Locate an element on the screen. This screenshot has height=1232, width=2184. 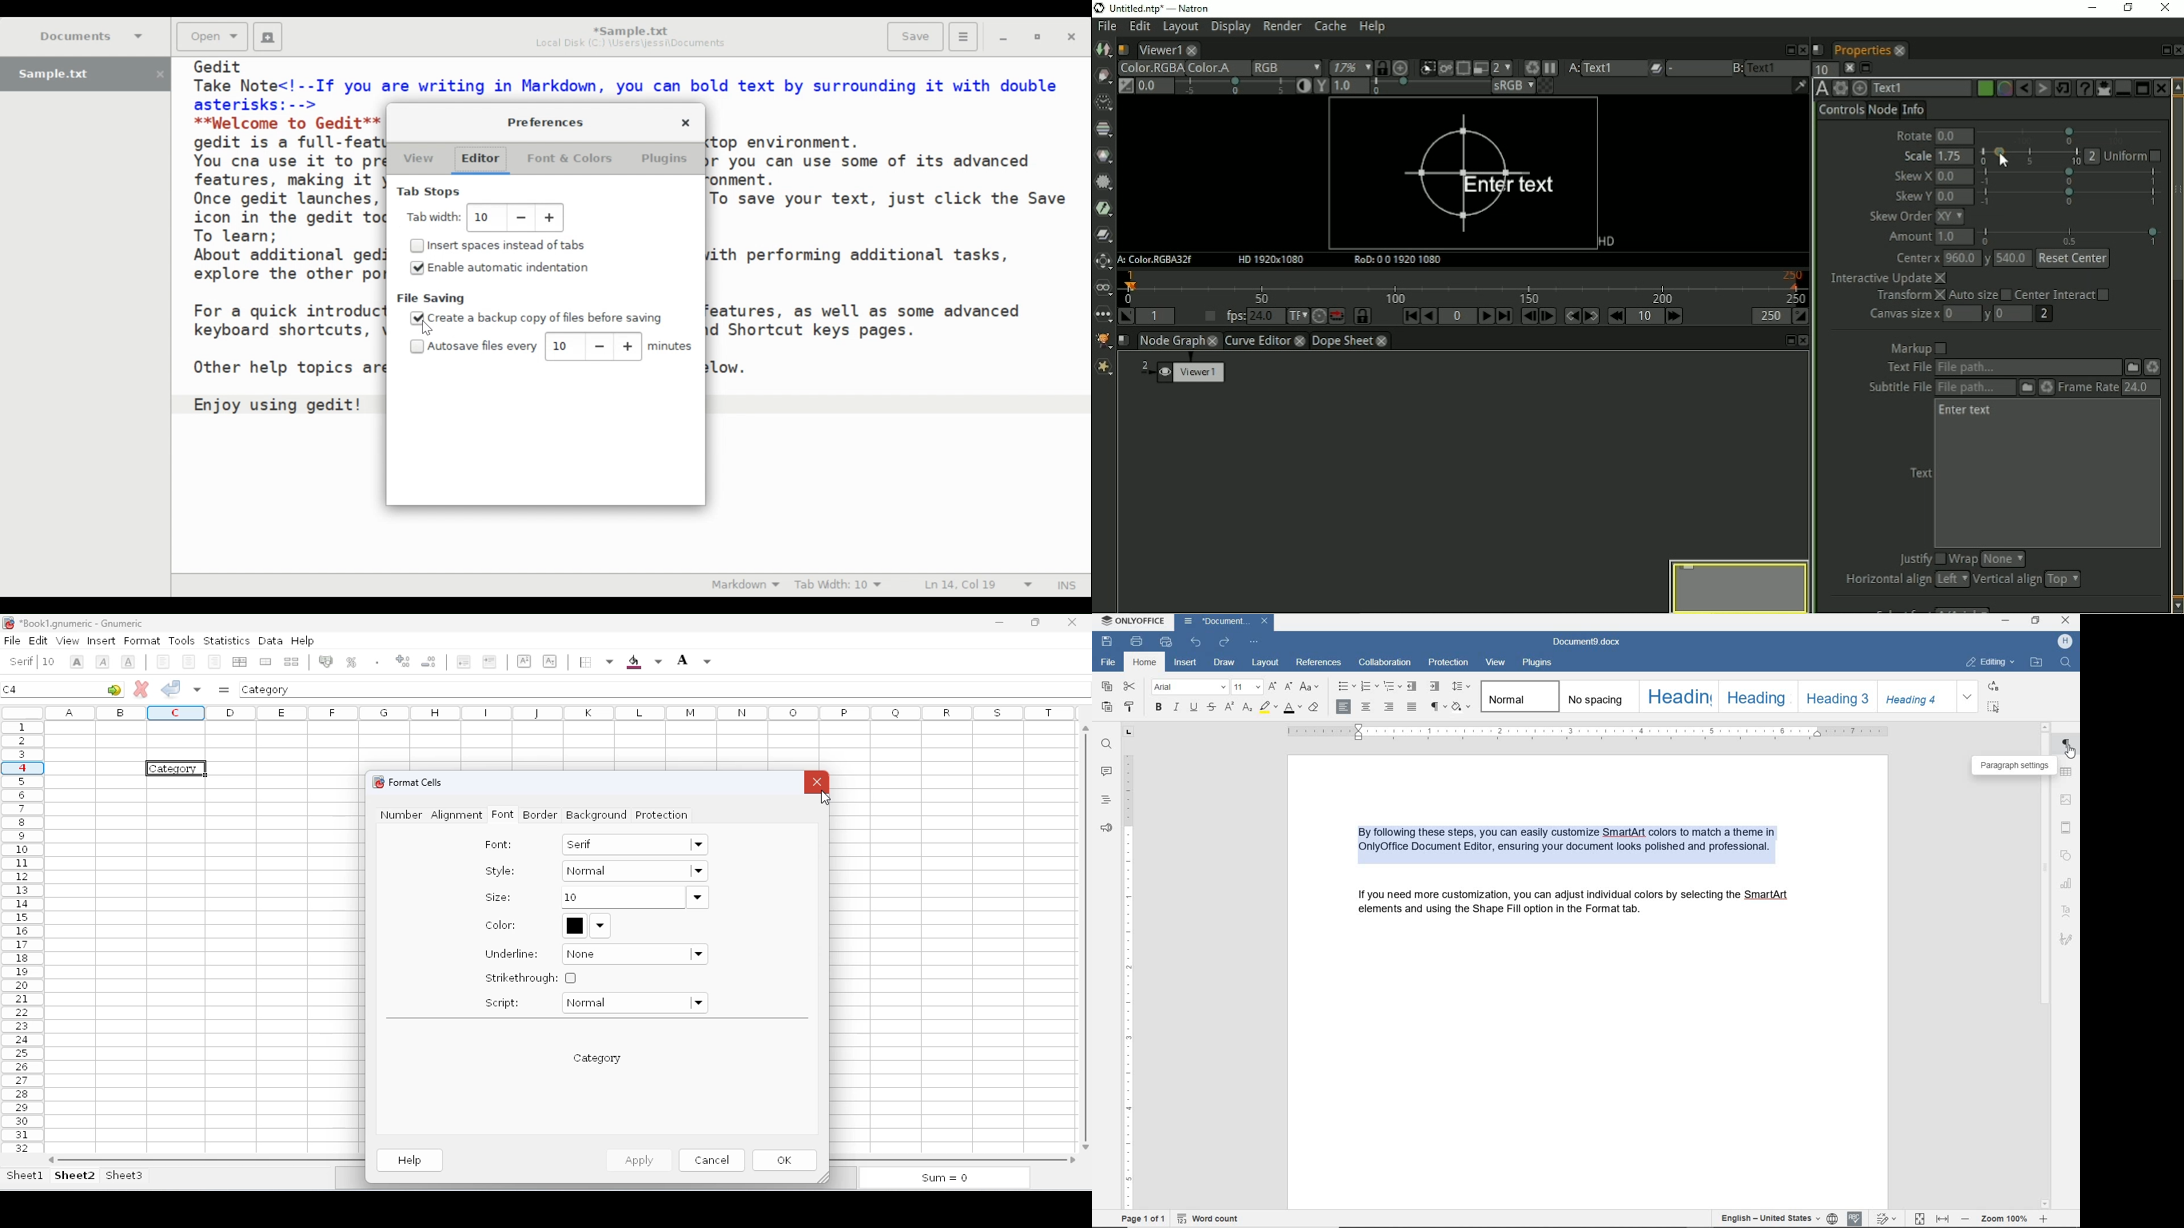
collaboration is located at coordinates (1386, 663).